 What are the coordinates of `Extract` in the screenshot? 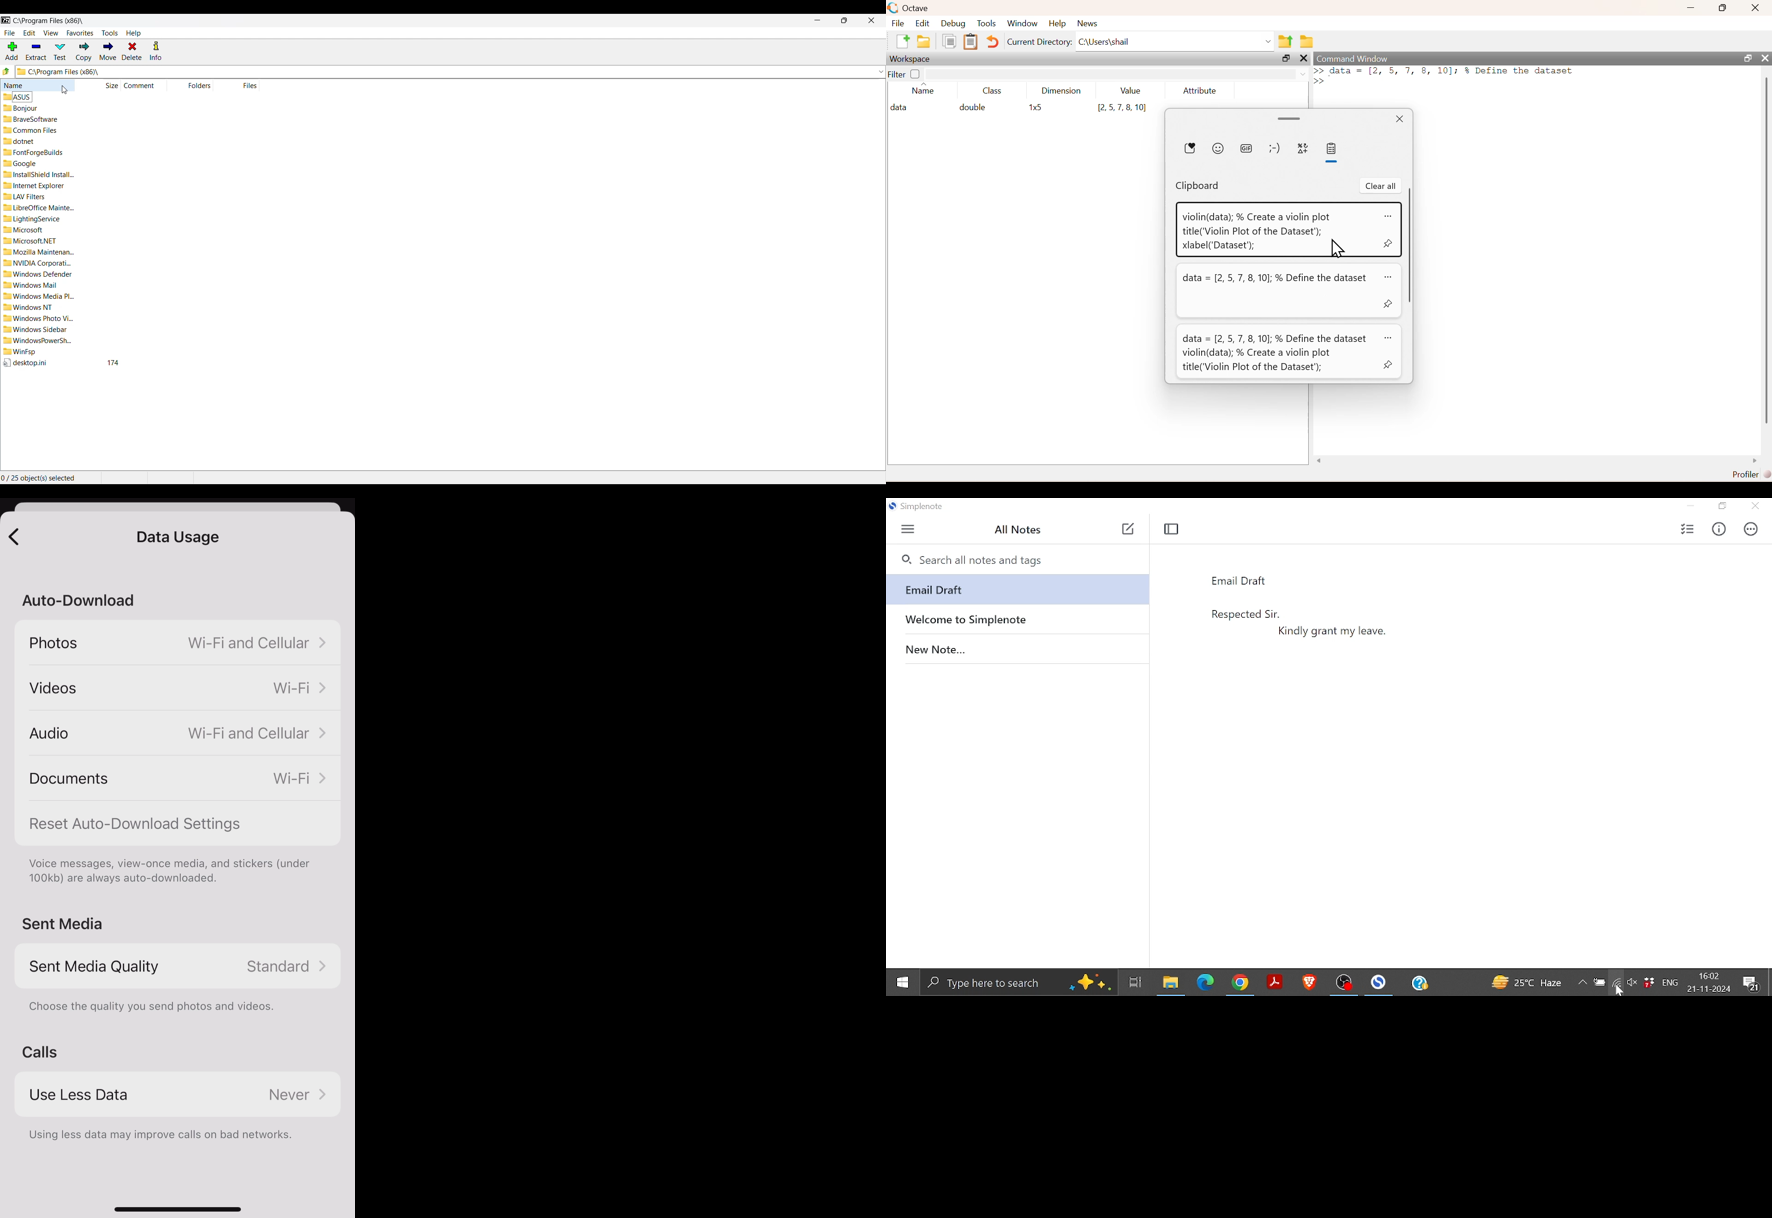 It's located at (36, 51).